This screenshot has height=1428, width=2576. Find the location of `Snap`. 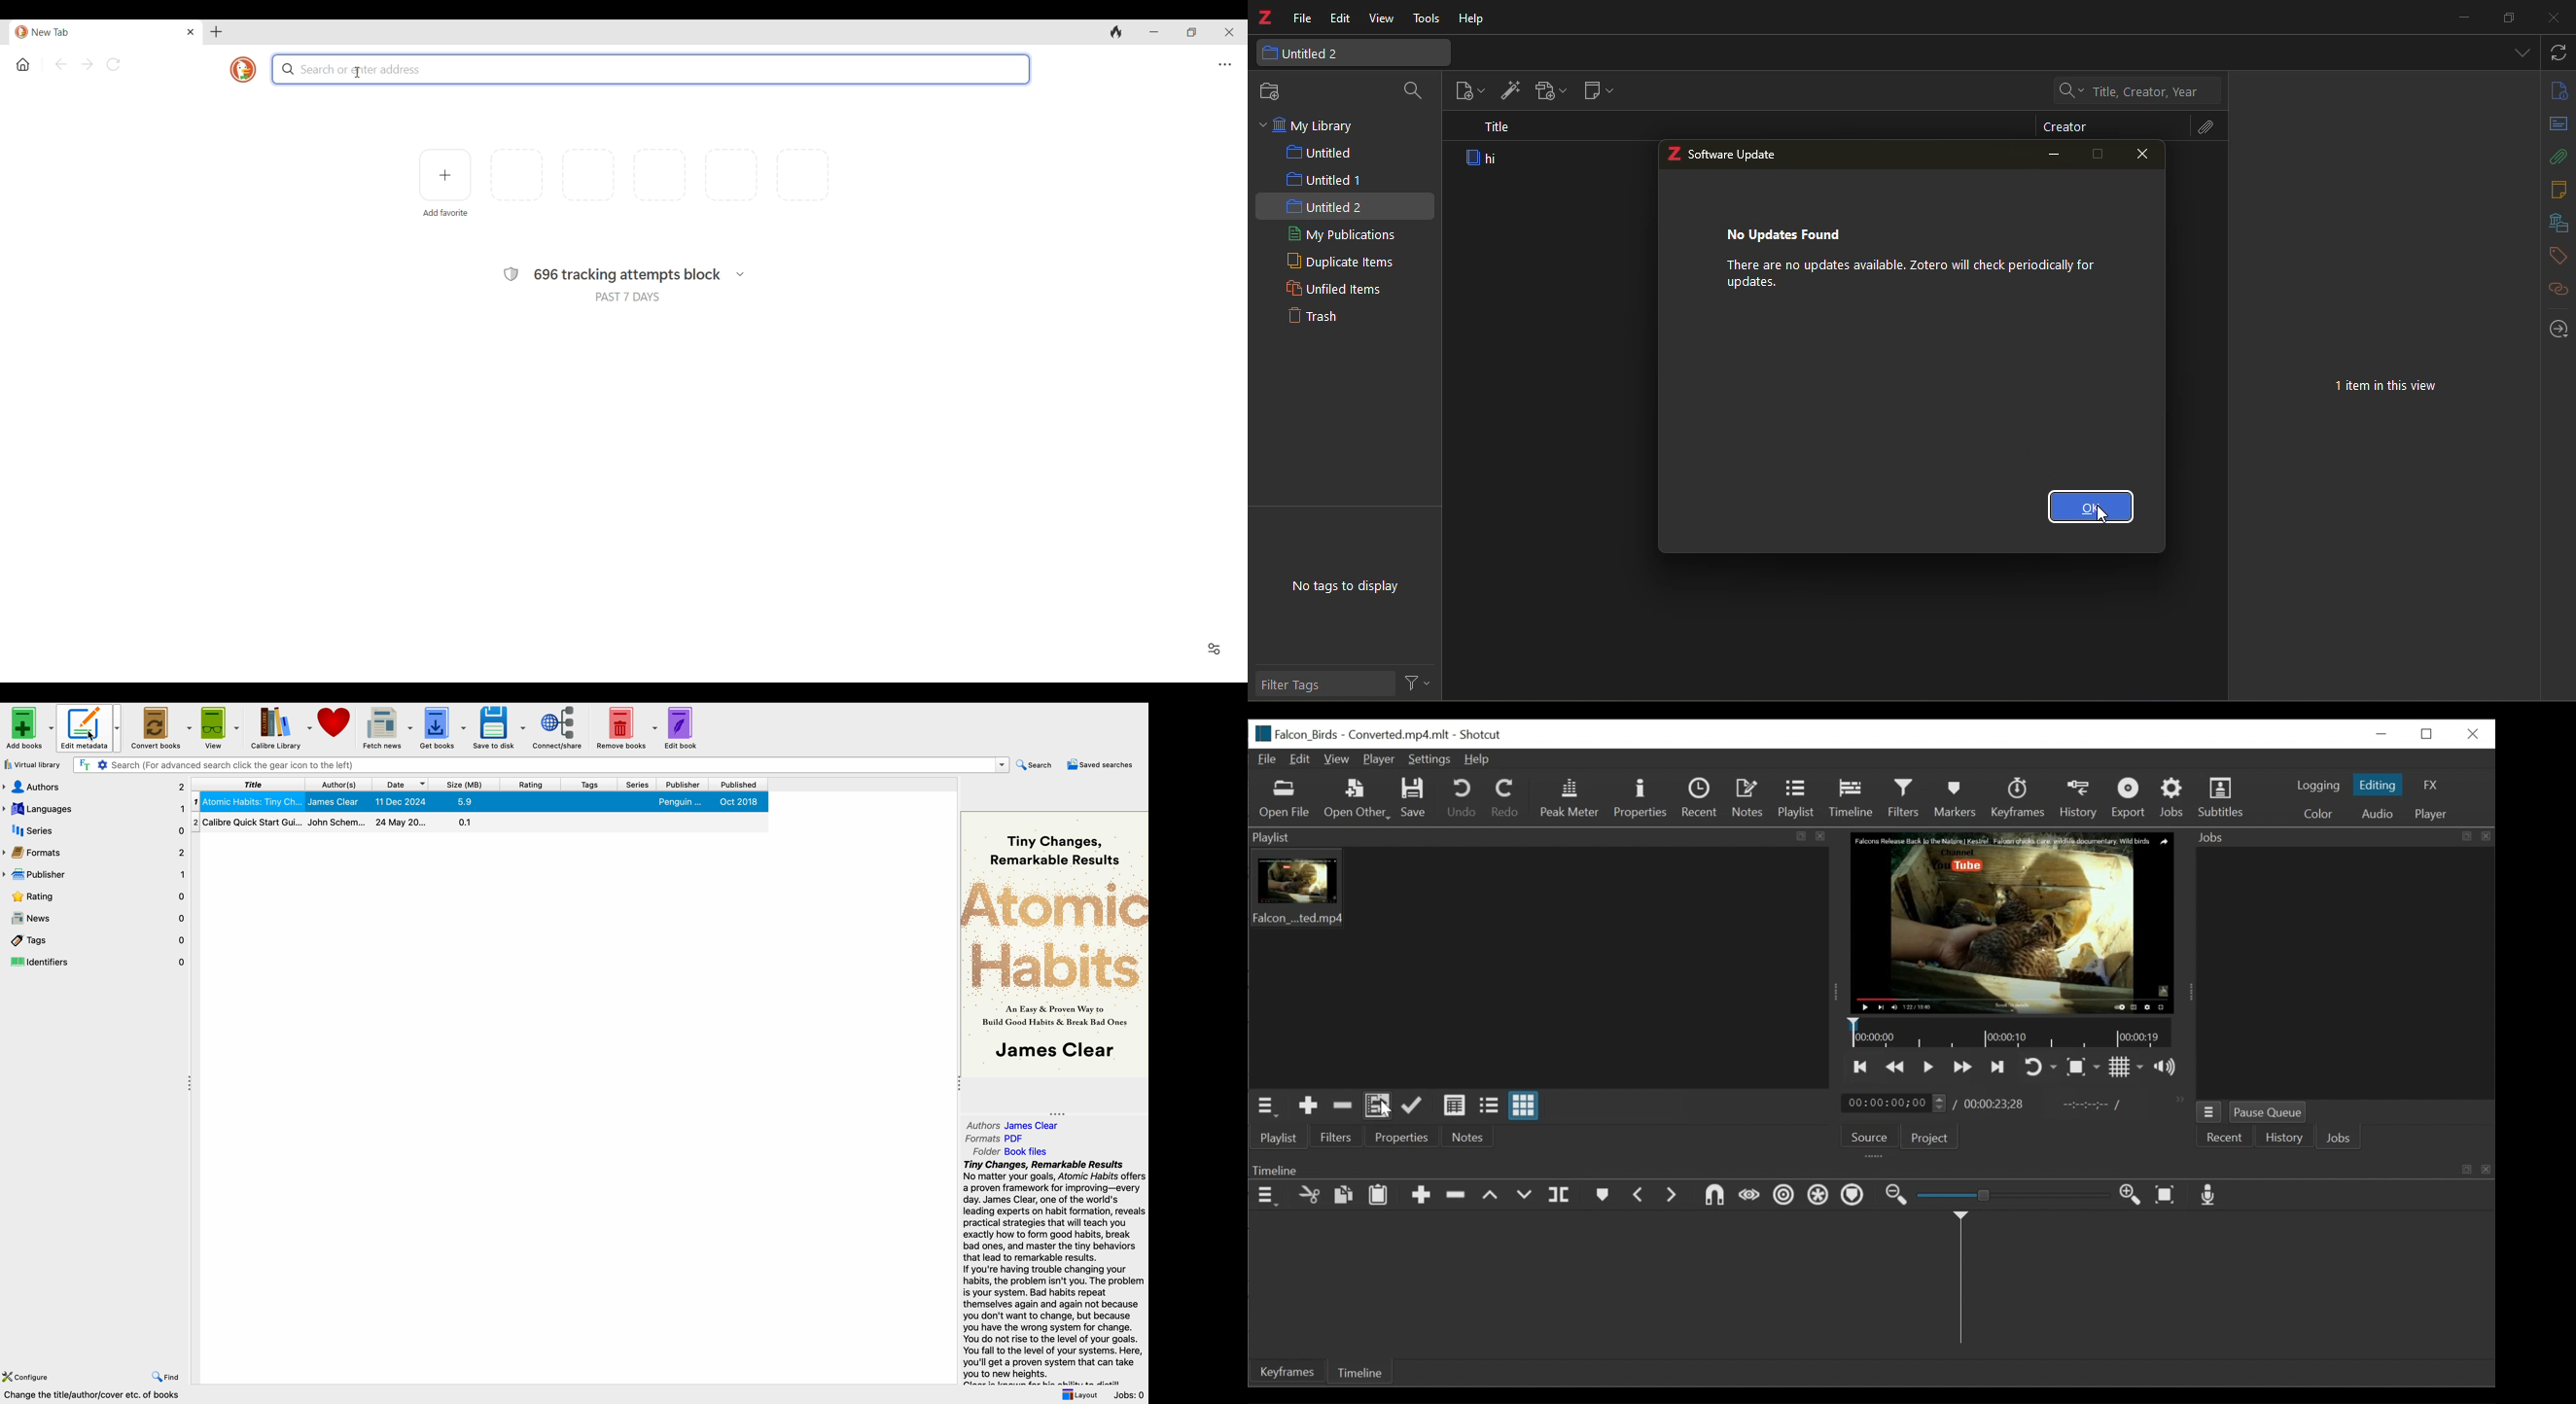

Snap is located at coordinates (1716, 1196).